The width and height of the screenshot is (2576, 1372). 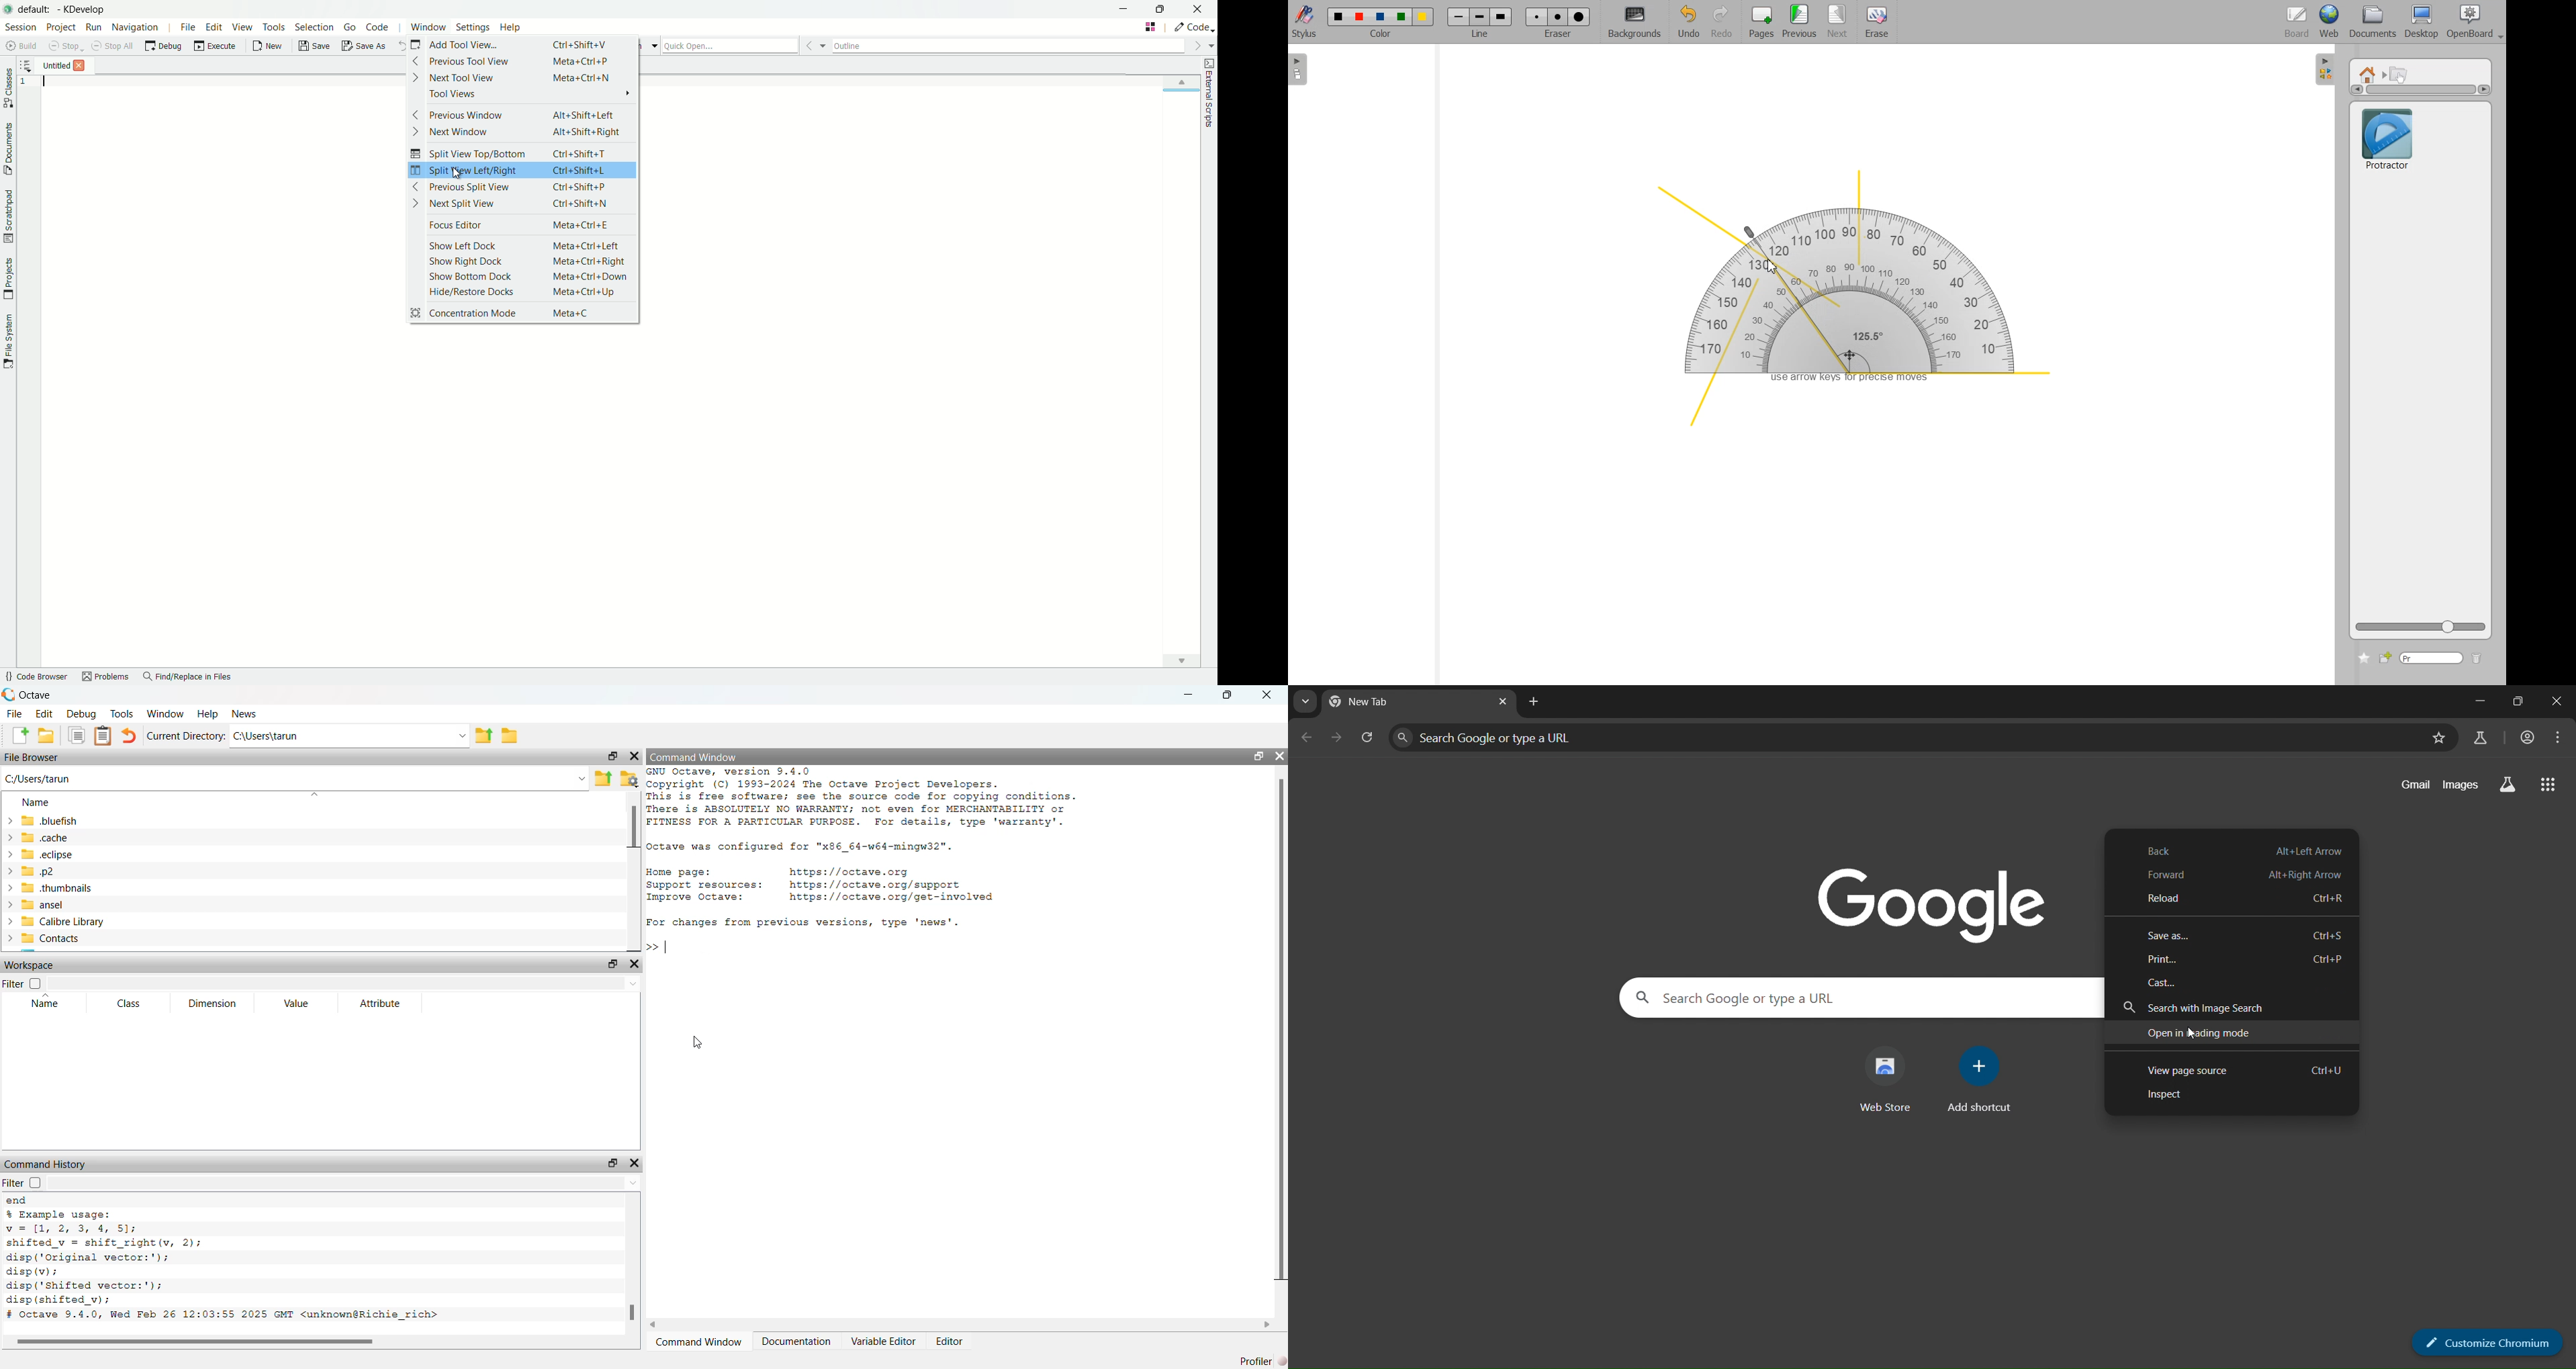 I want to click on save as, so click(x=363, y=45).